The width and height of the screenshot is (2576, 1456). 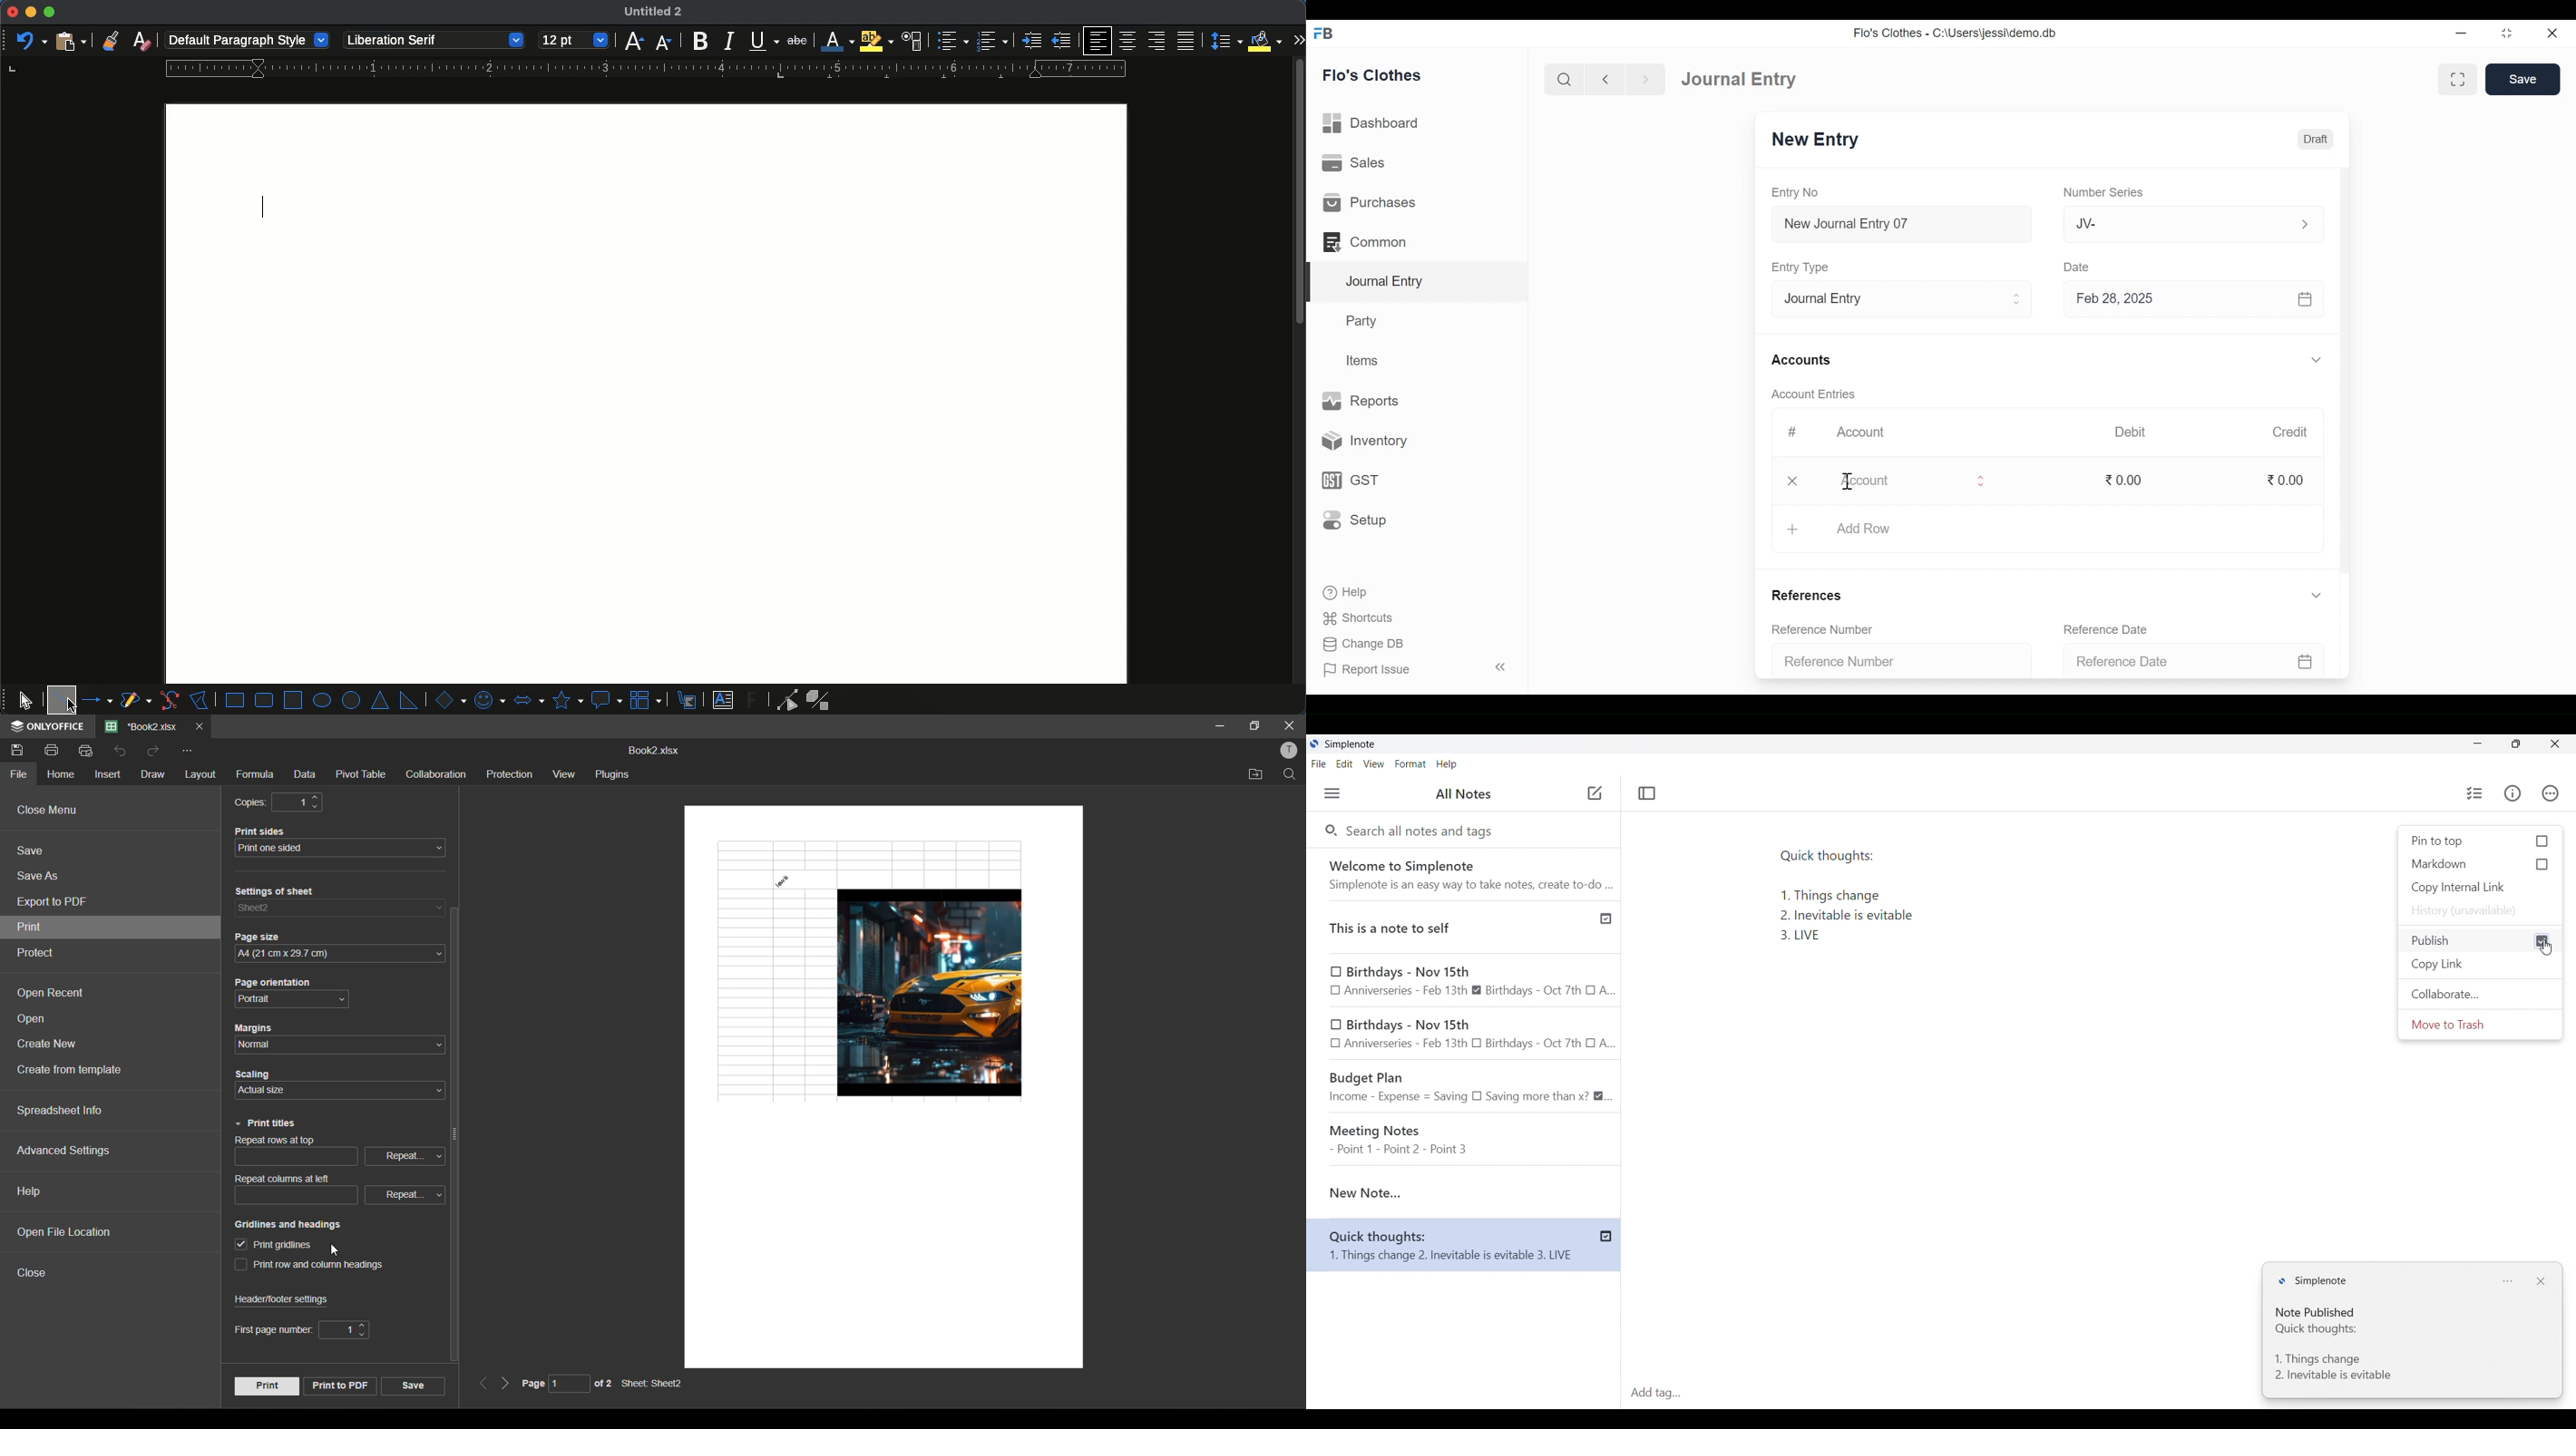 What do you see at coordinates (1372, 122) in the screenshot?
I see `Dashboard` at bounding box center [1372, 122].